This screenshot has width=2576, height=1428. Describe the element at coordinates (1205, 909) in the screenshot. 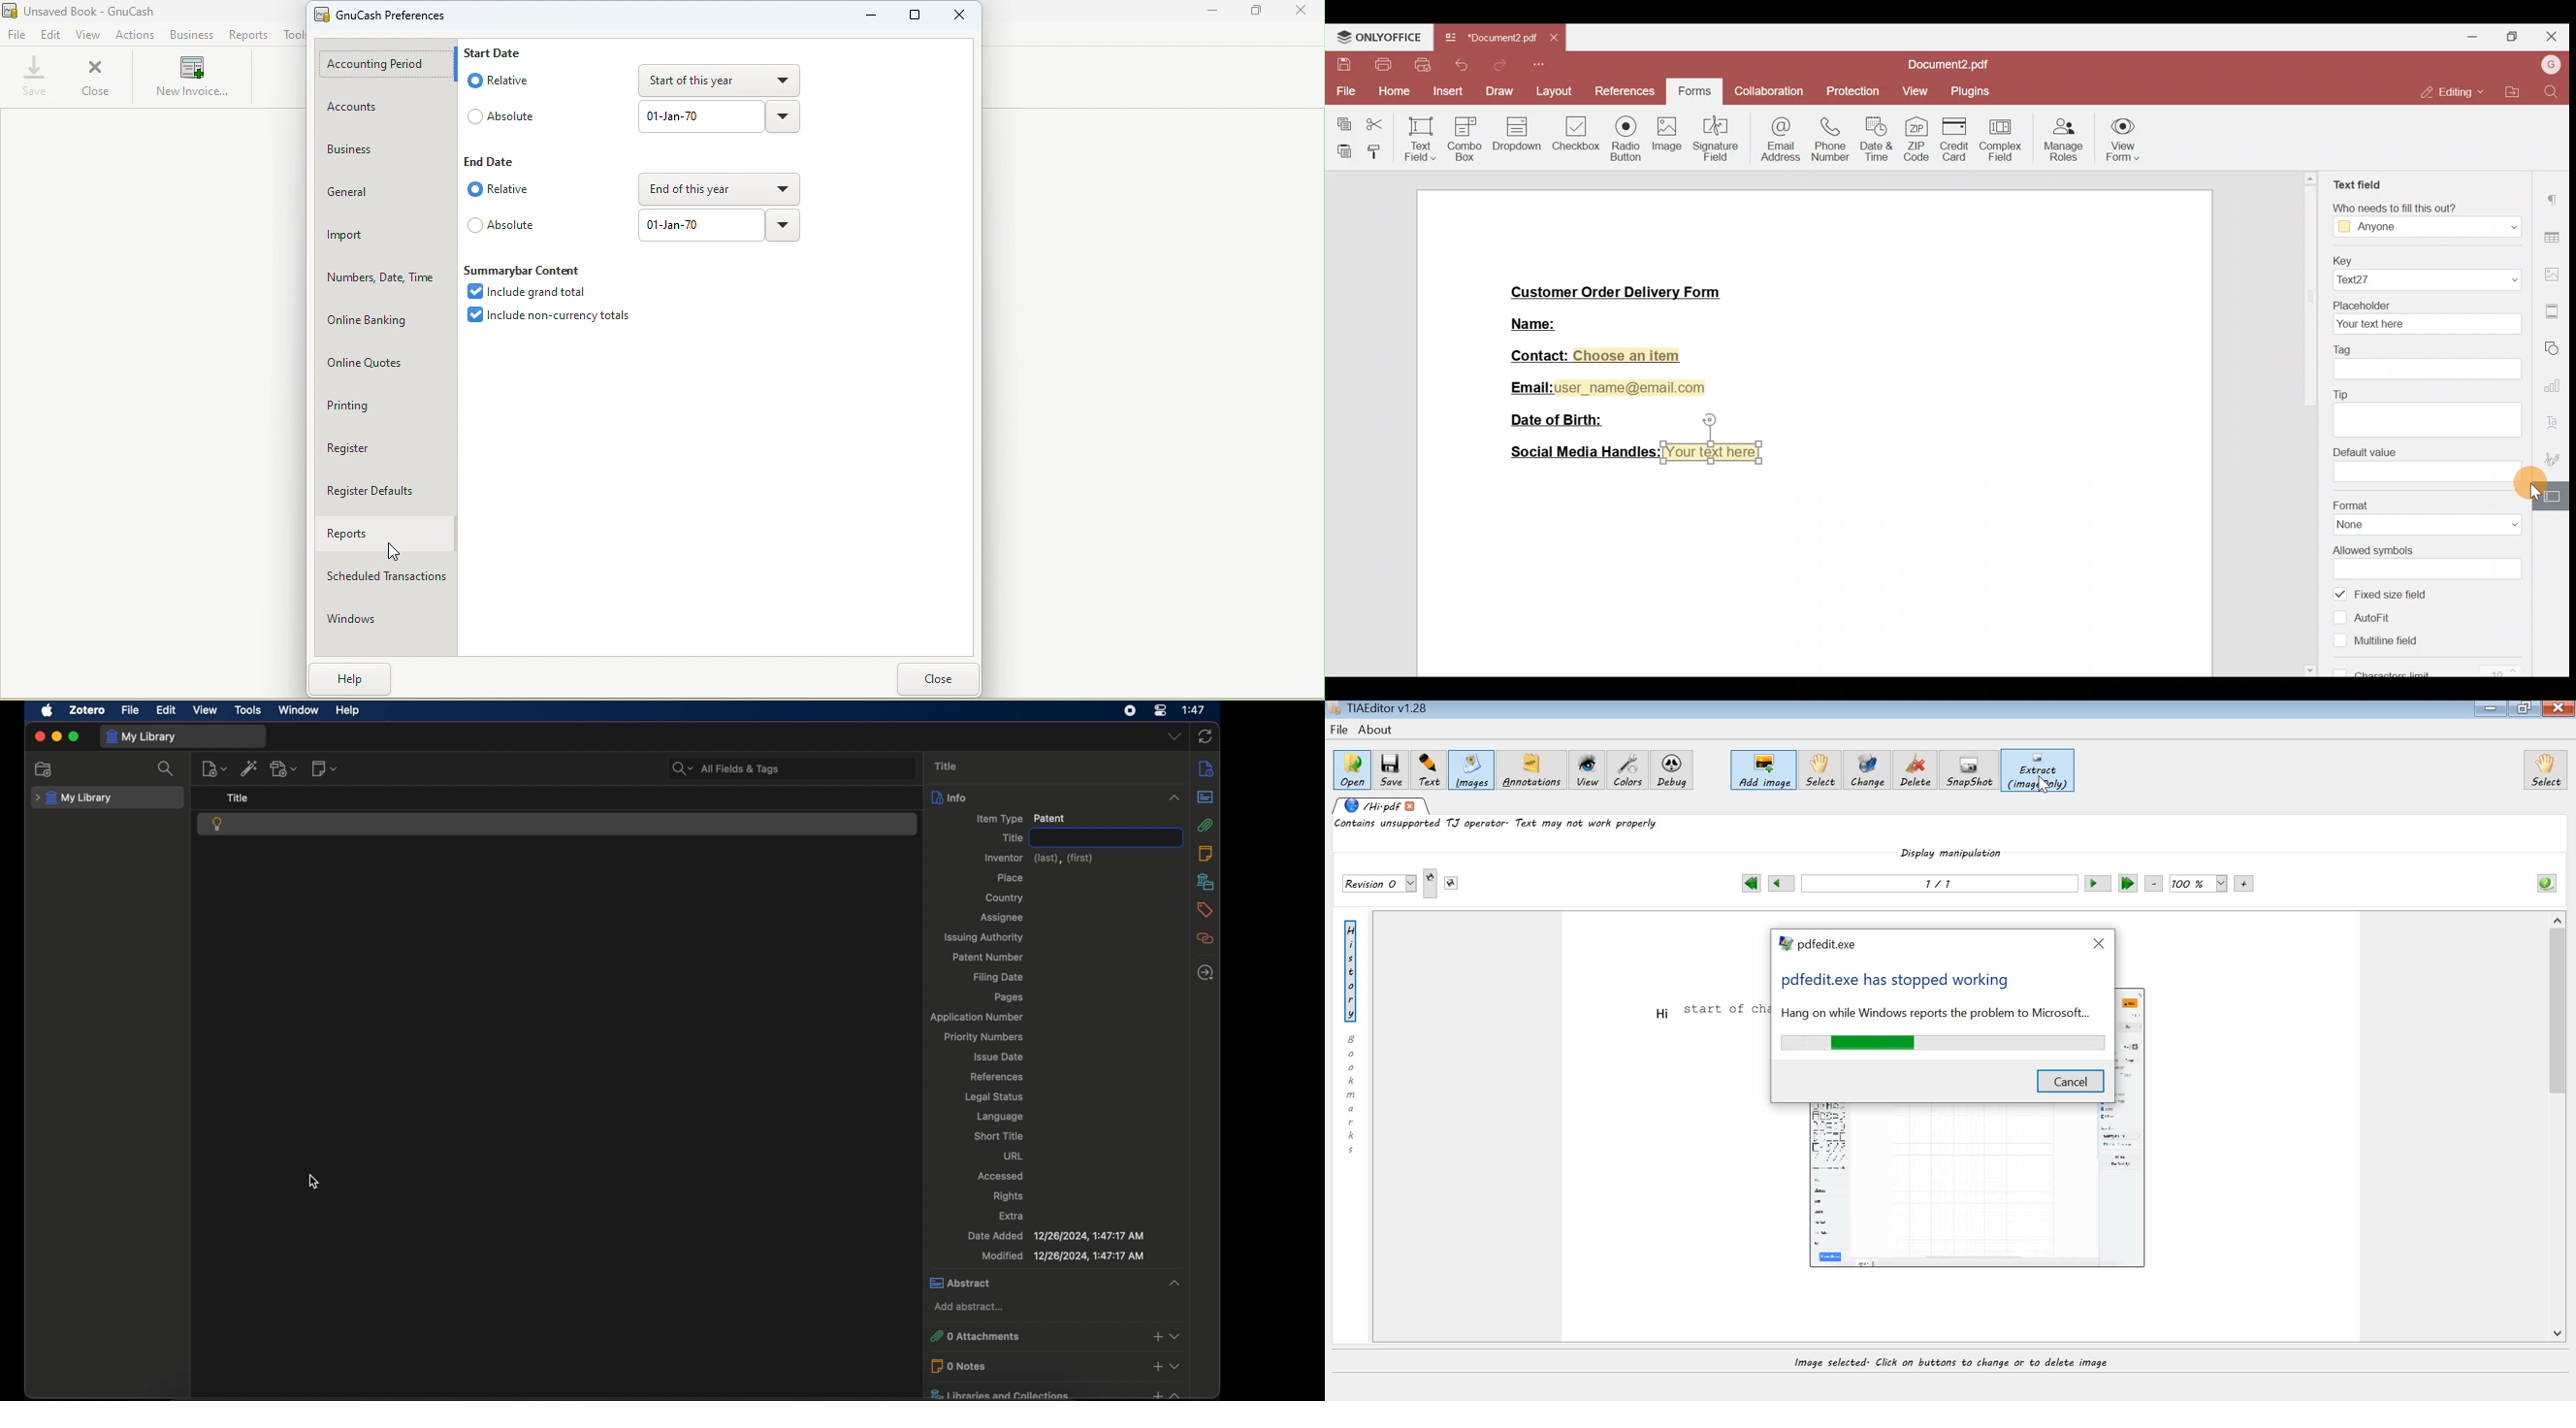

I see `tags` at that location.